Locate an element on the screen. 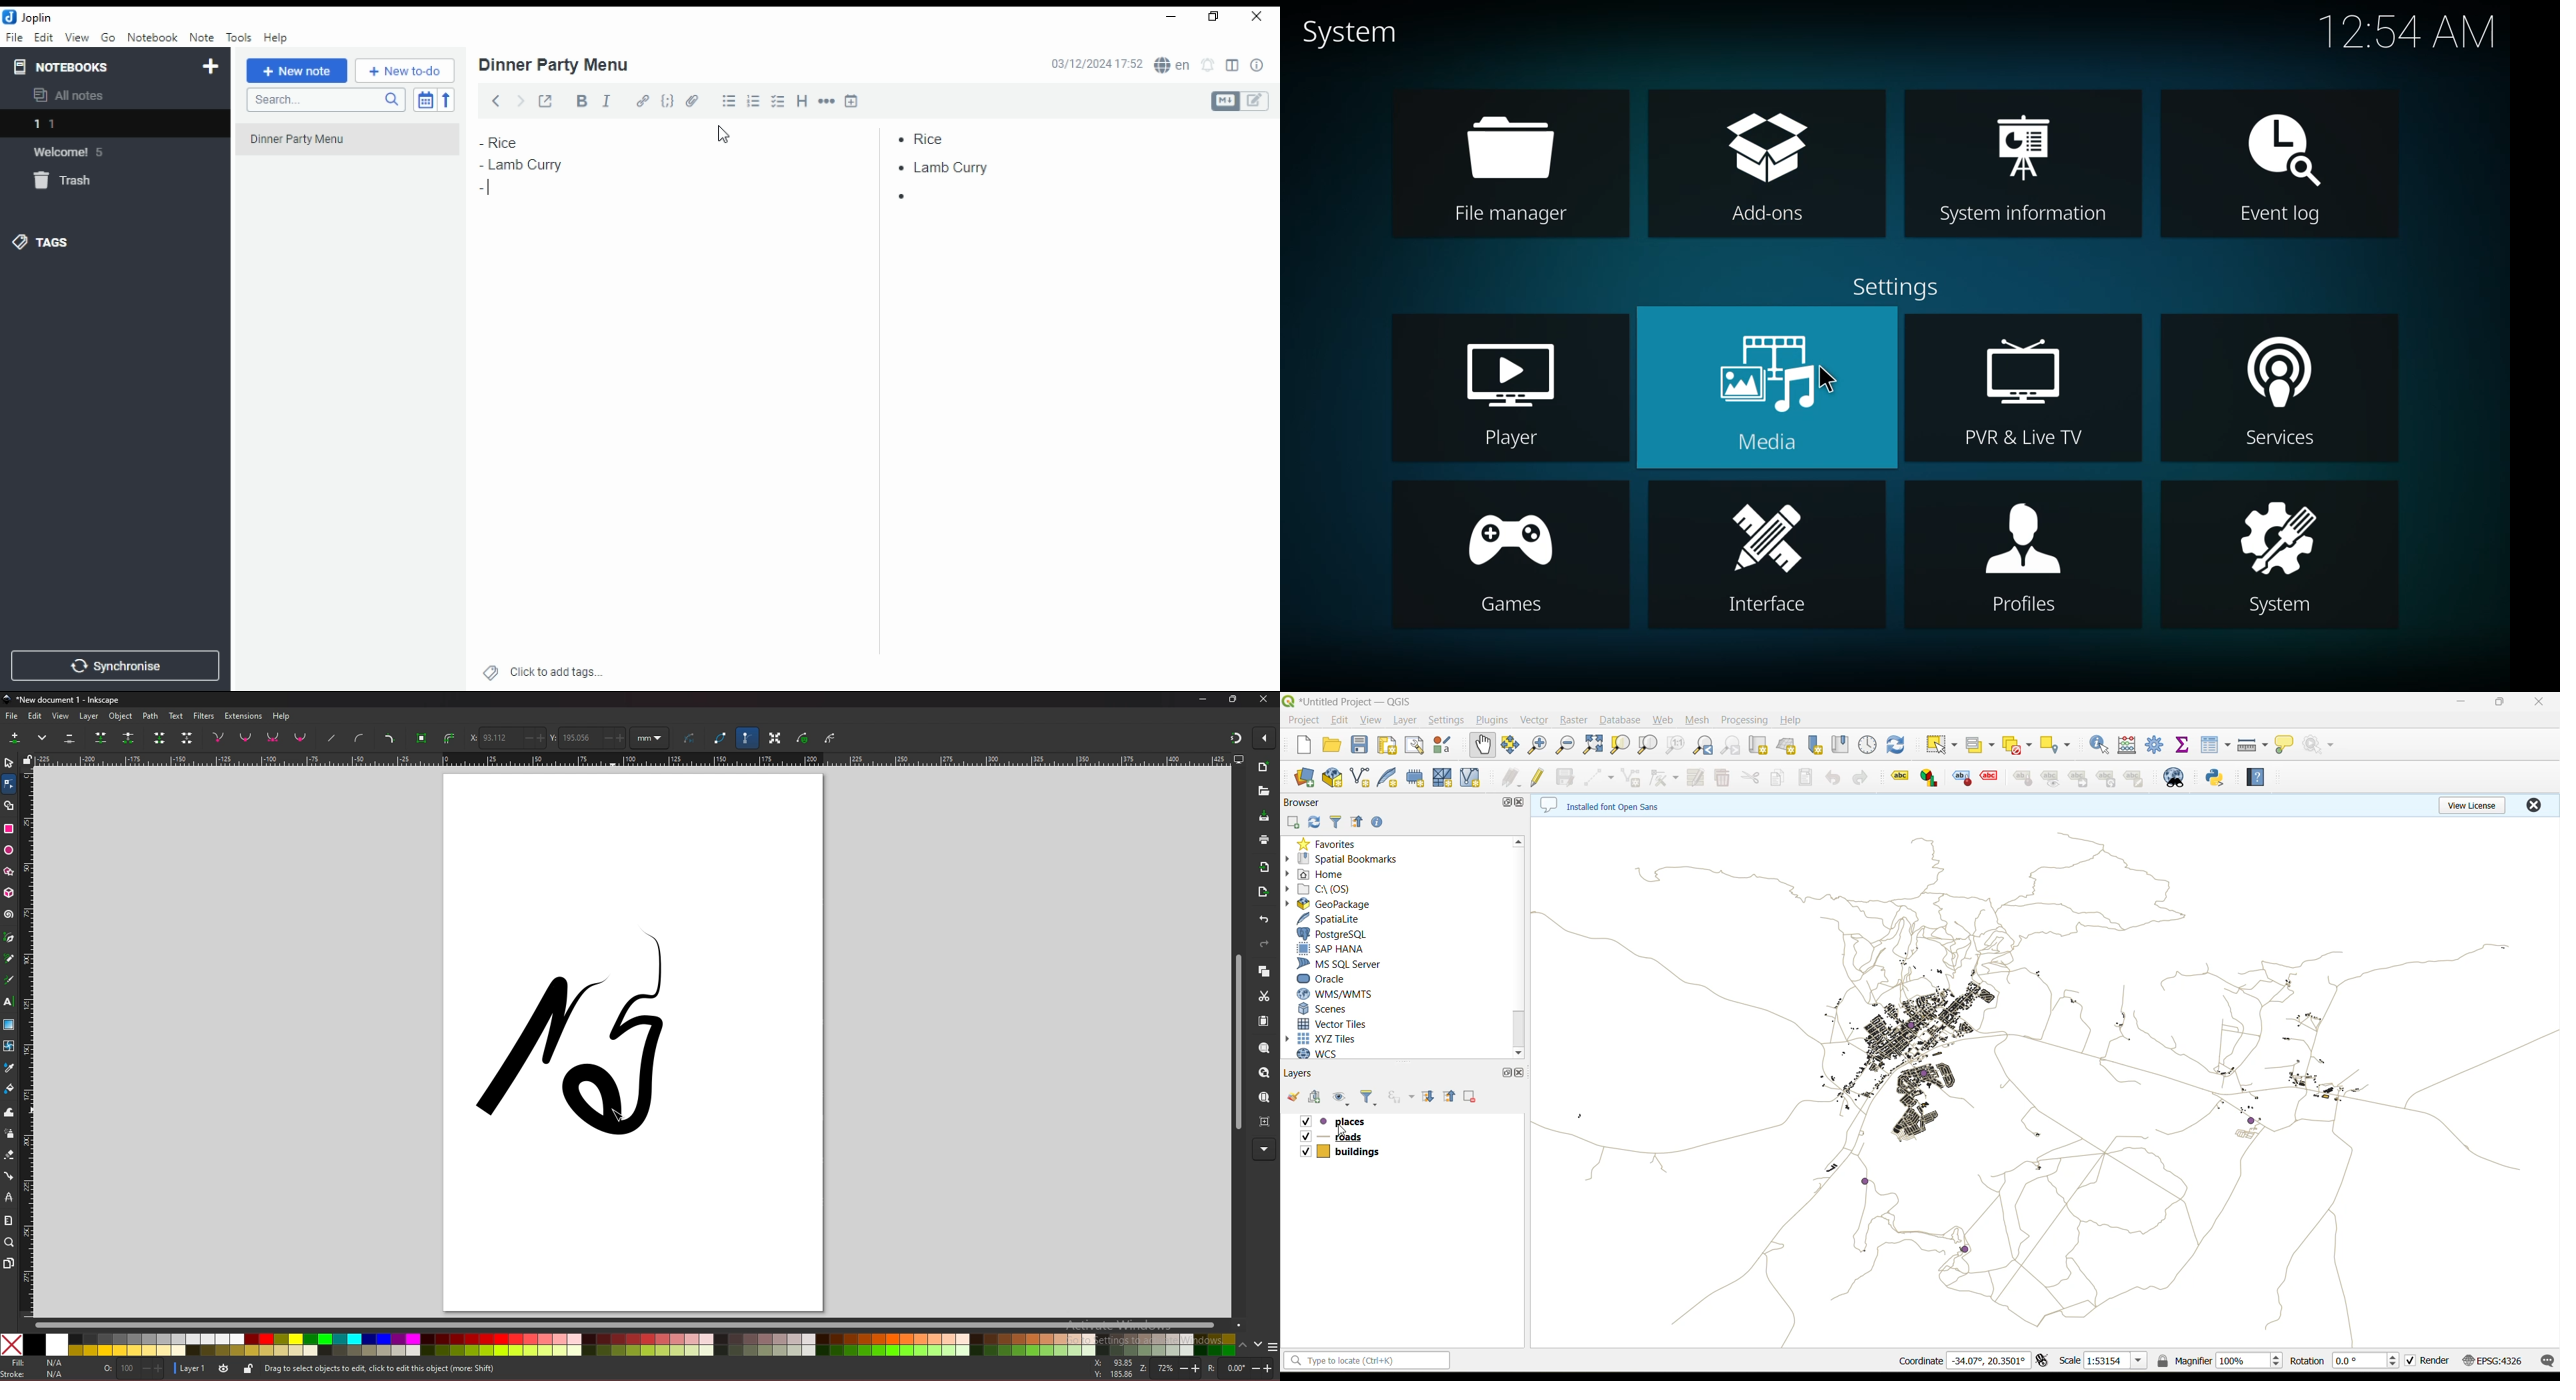  join selected endnode is located at coordinates (159, 737).